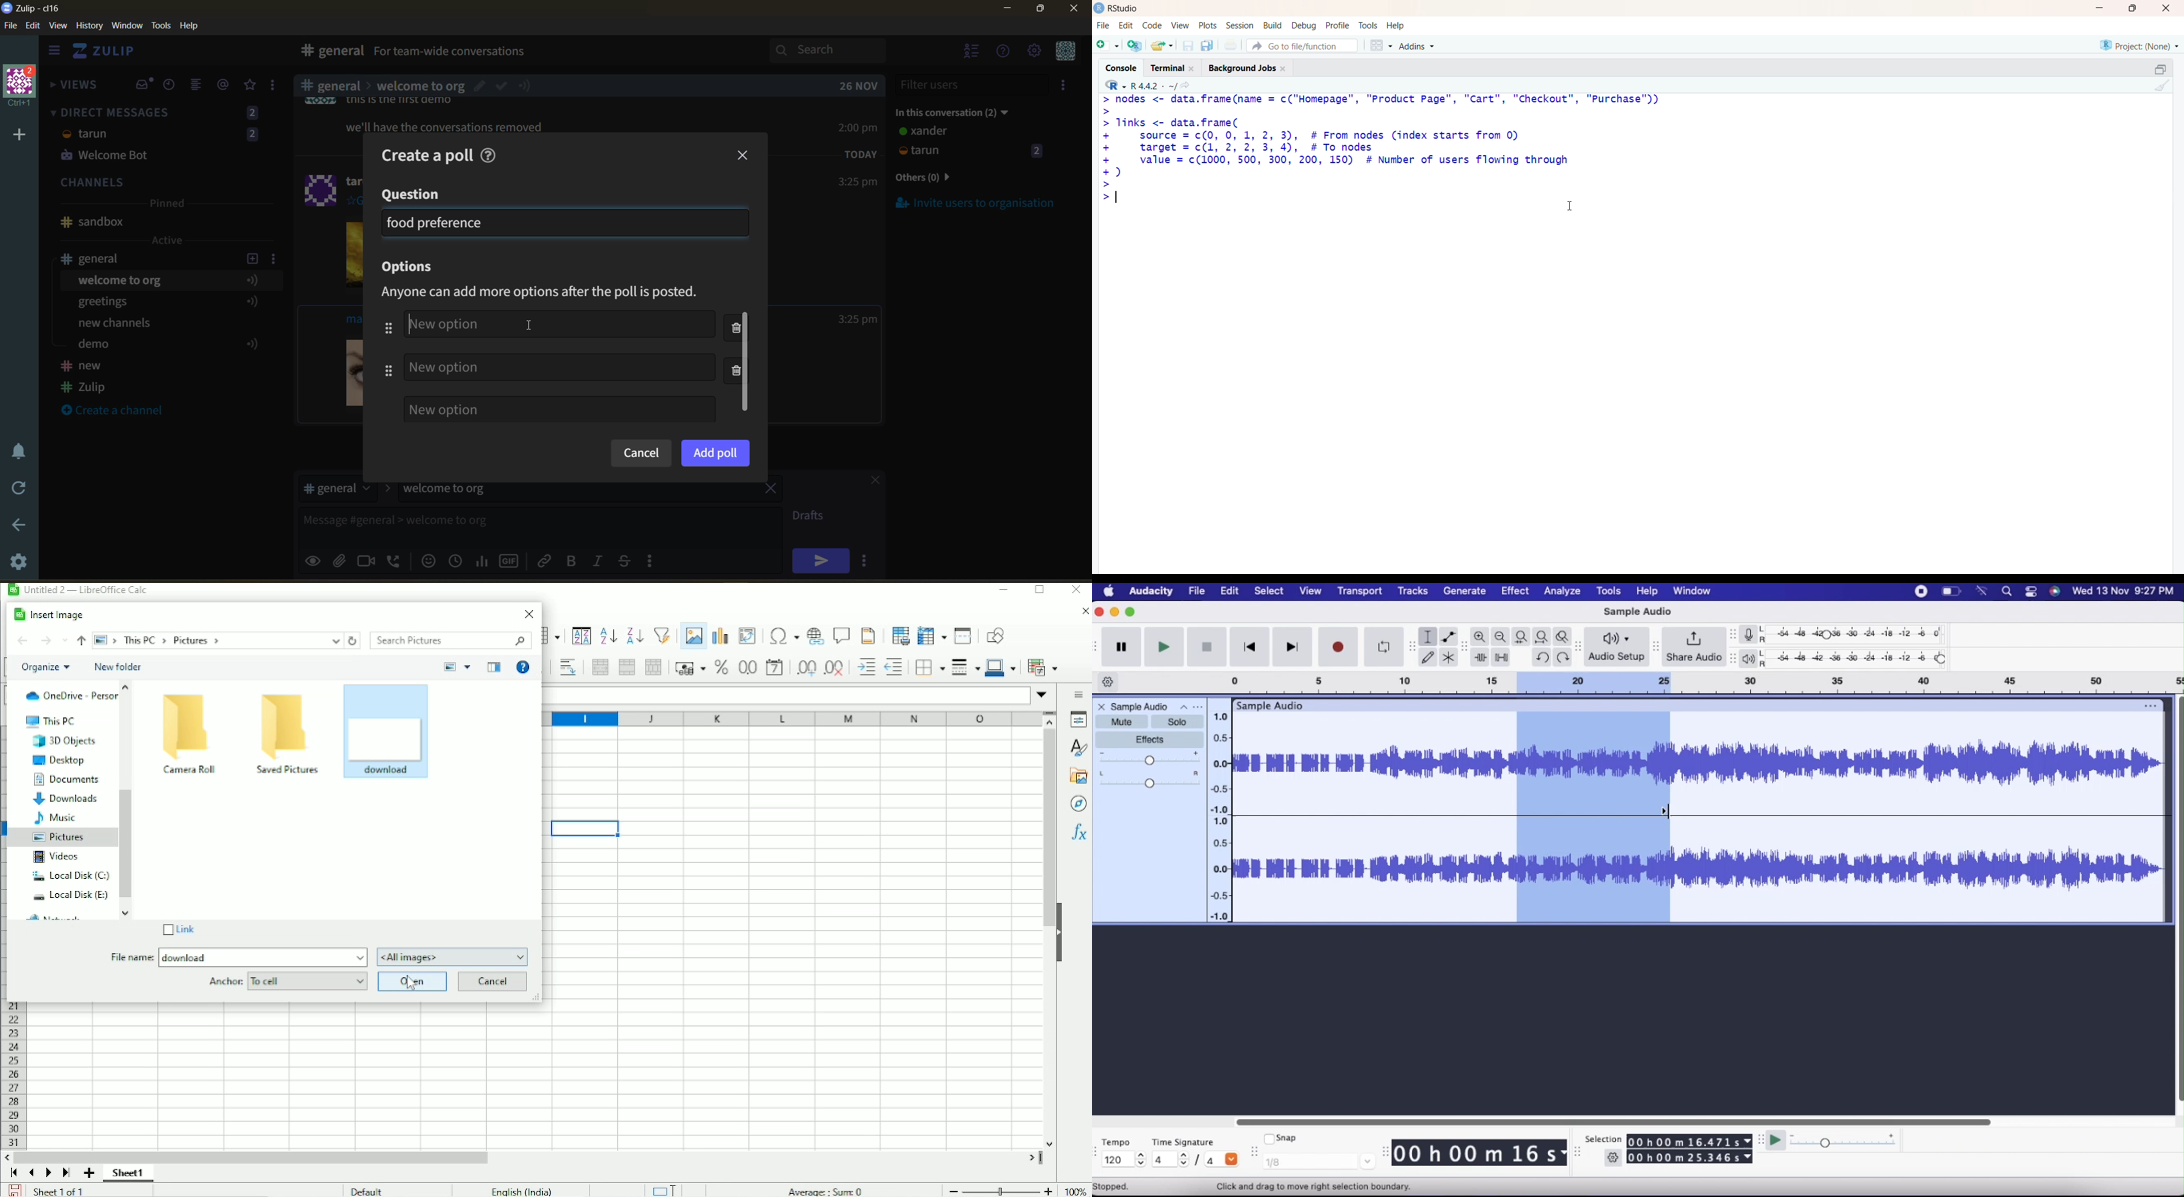 This screenshot has height=1204, width=2184. What do you see at coordinates (1691, 1158) in the screenshot?
I see `00 h 00 m 25.346 s` at bounding box center [1691, 1158].